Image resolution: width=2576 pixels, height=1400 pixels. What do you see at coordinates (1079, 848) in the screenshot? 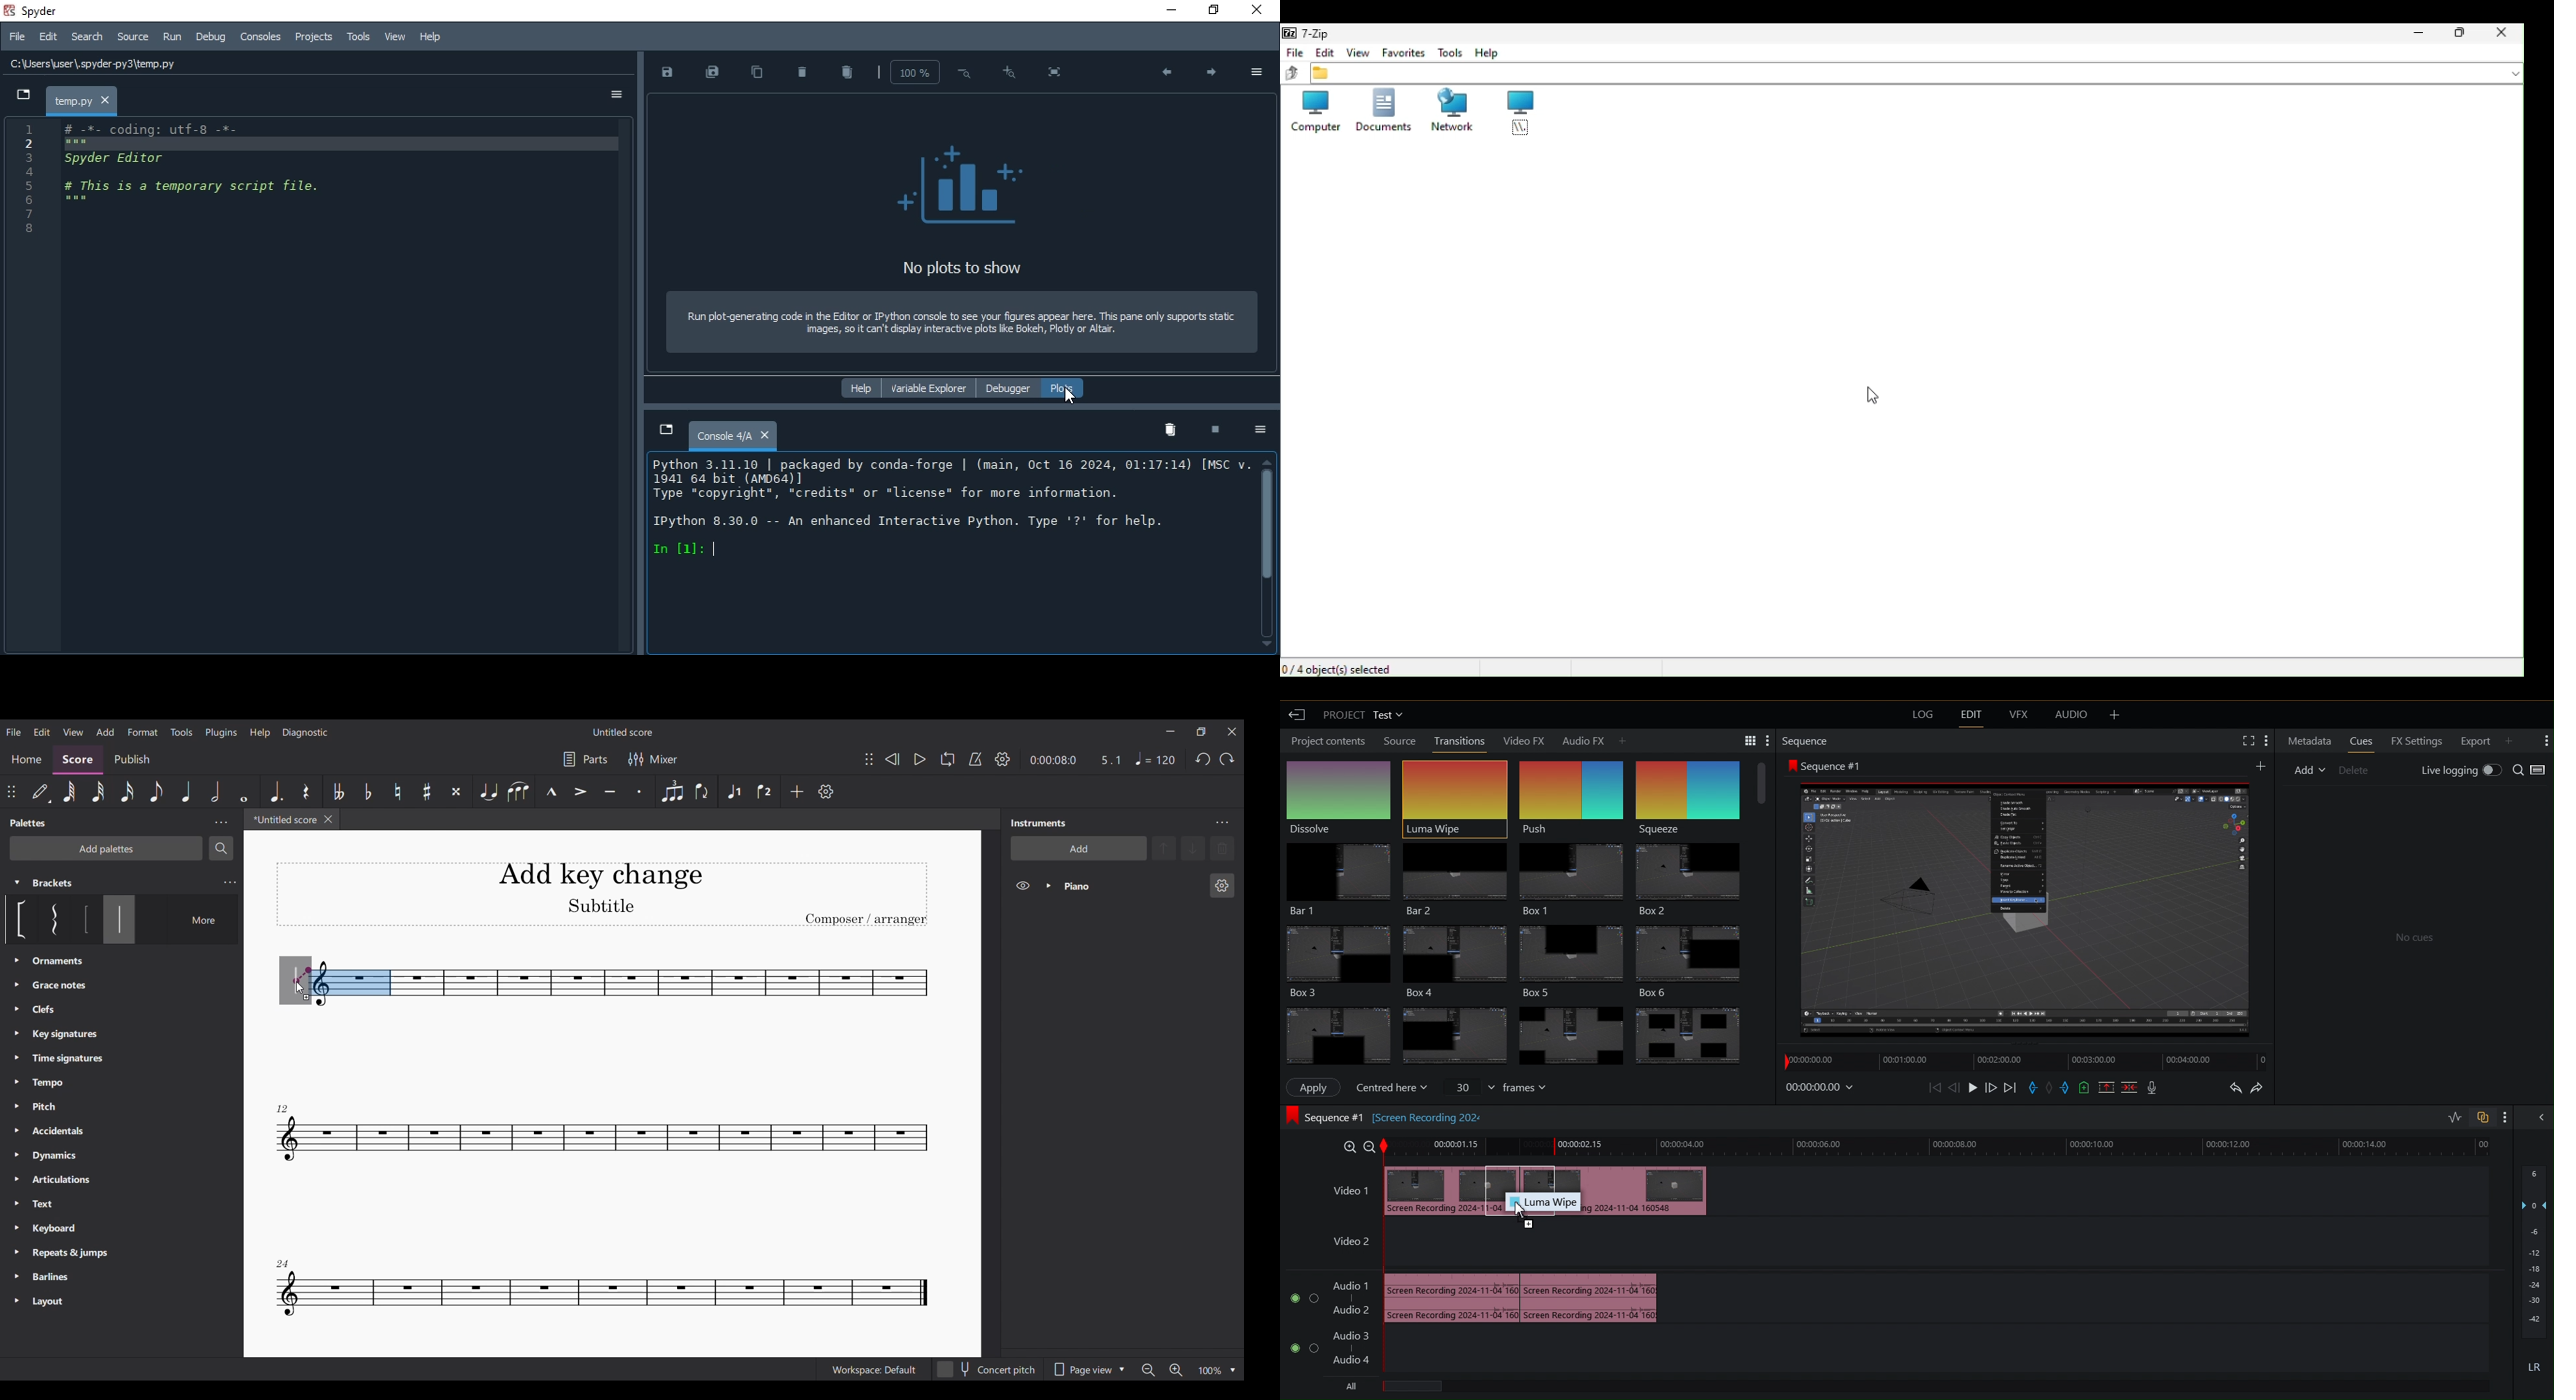
I see `Add instruments` at bounding box center [1079, 848].